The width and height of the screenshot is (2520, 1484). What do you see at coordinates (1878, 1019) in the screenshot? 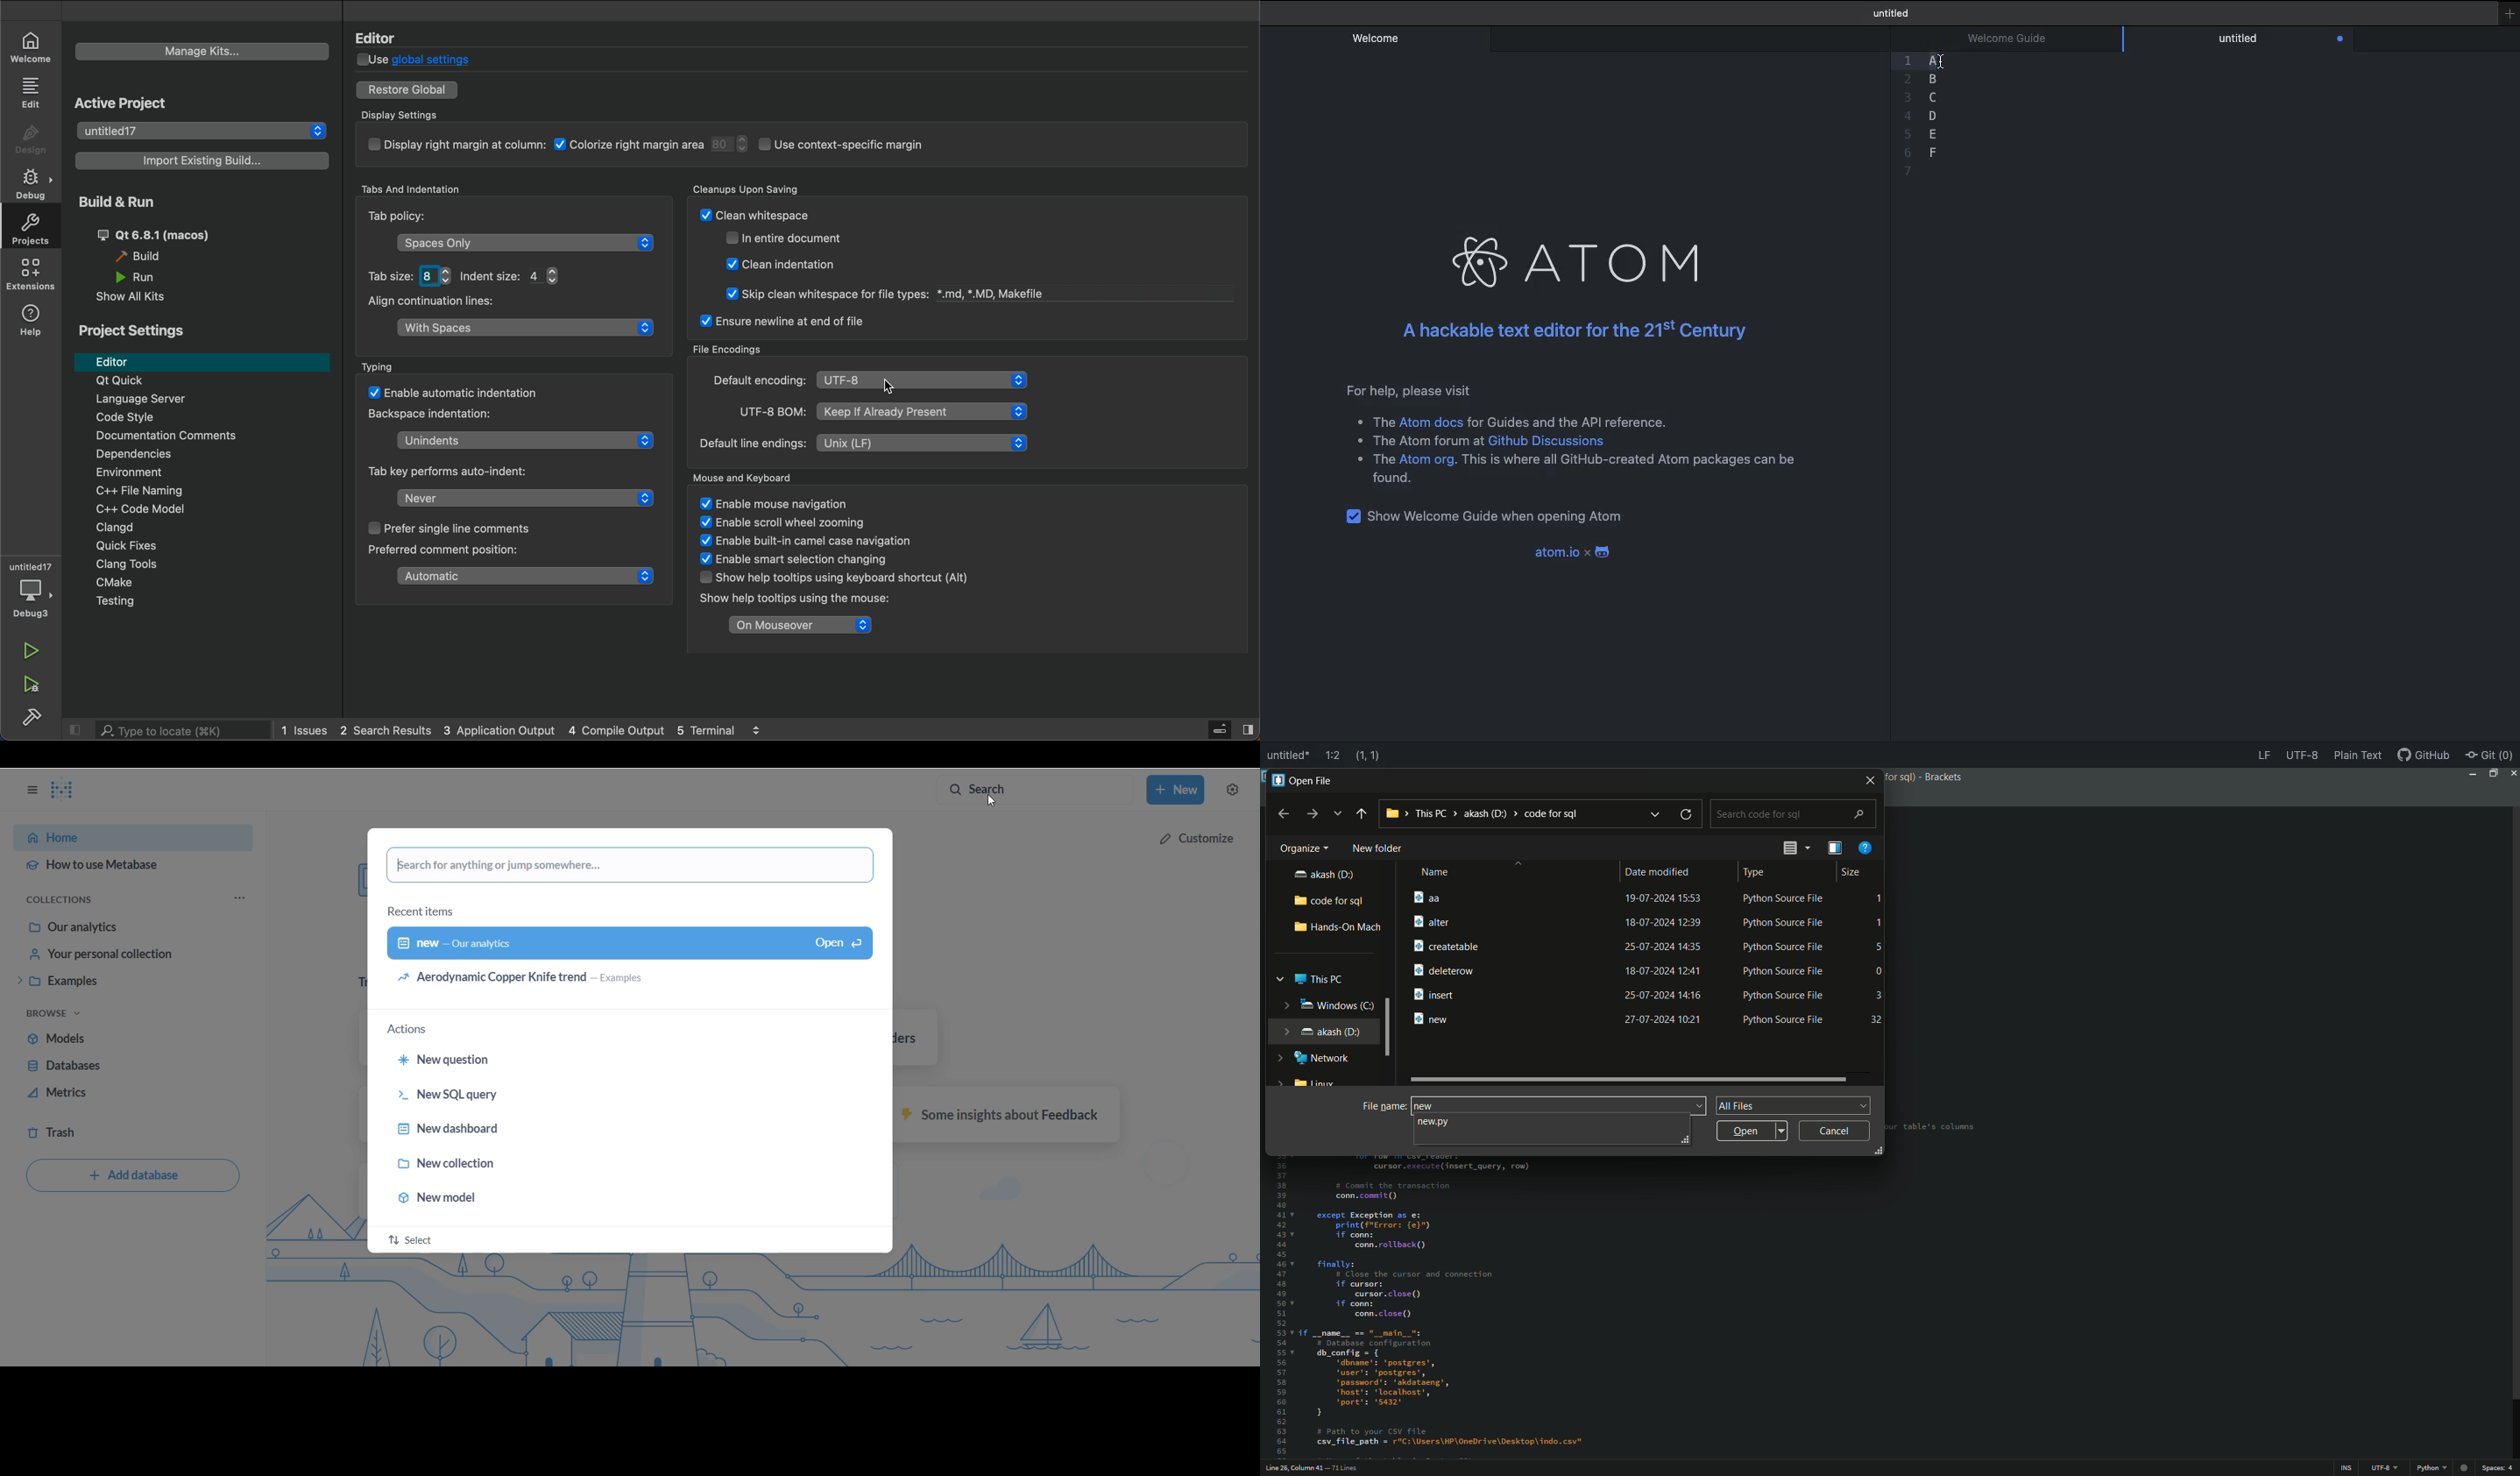
I see `32` at bounding box center [1878, 1019].